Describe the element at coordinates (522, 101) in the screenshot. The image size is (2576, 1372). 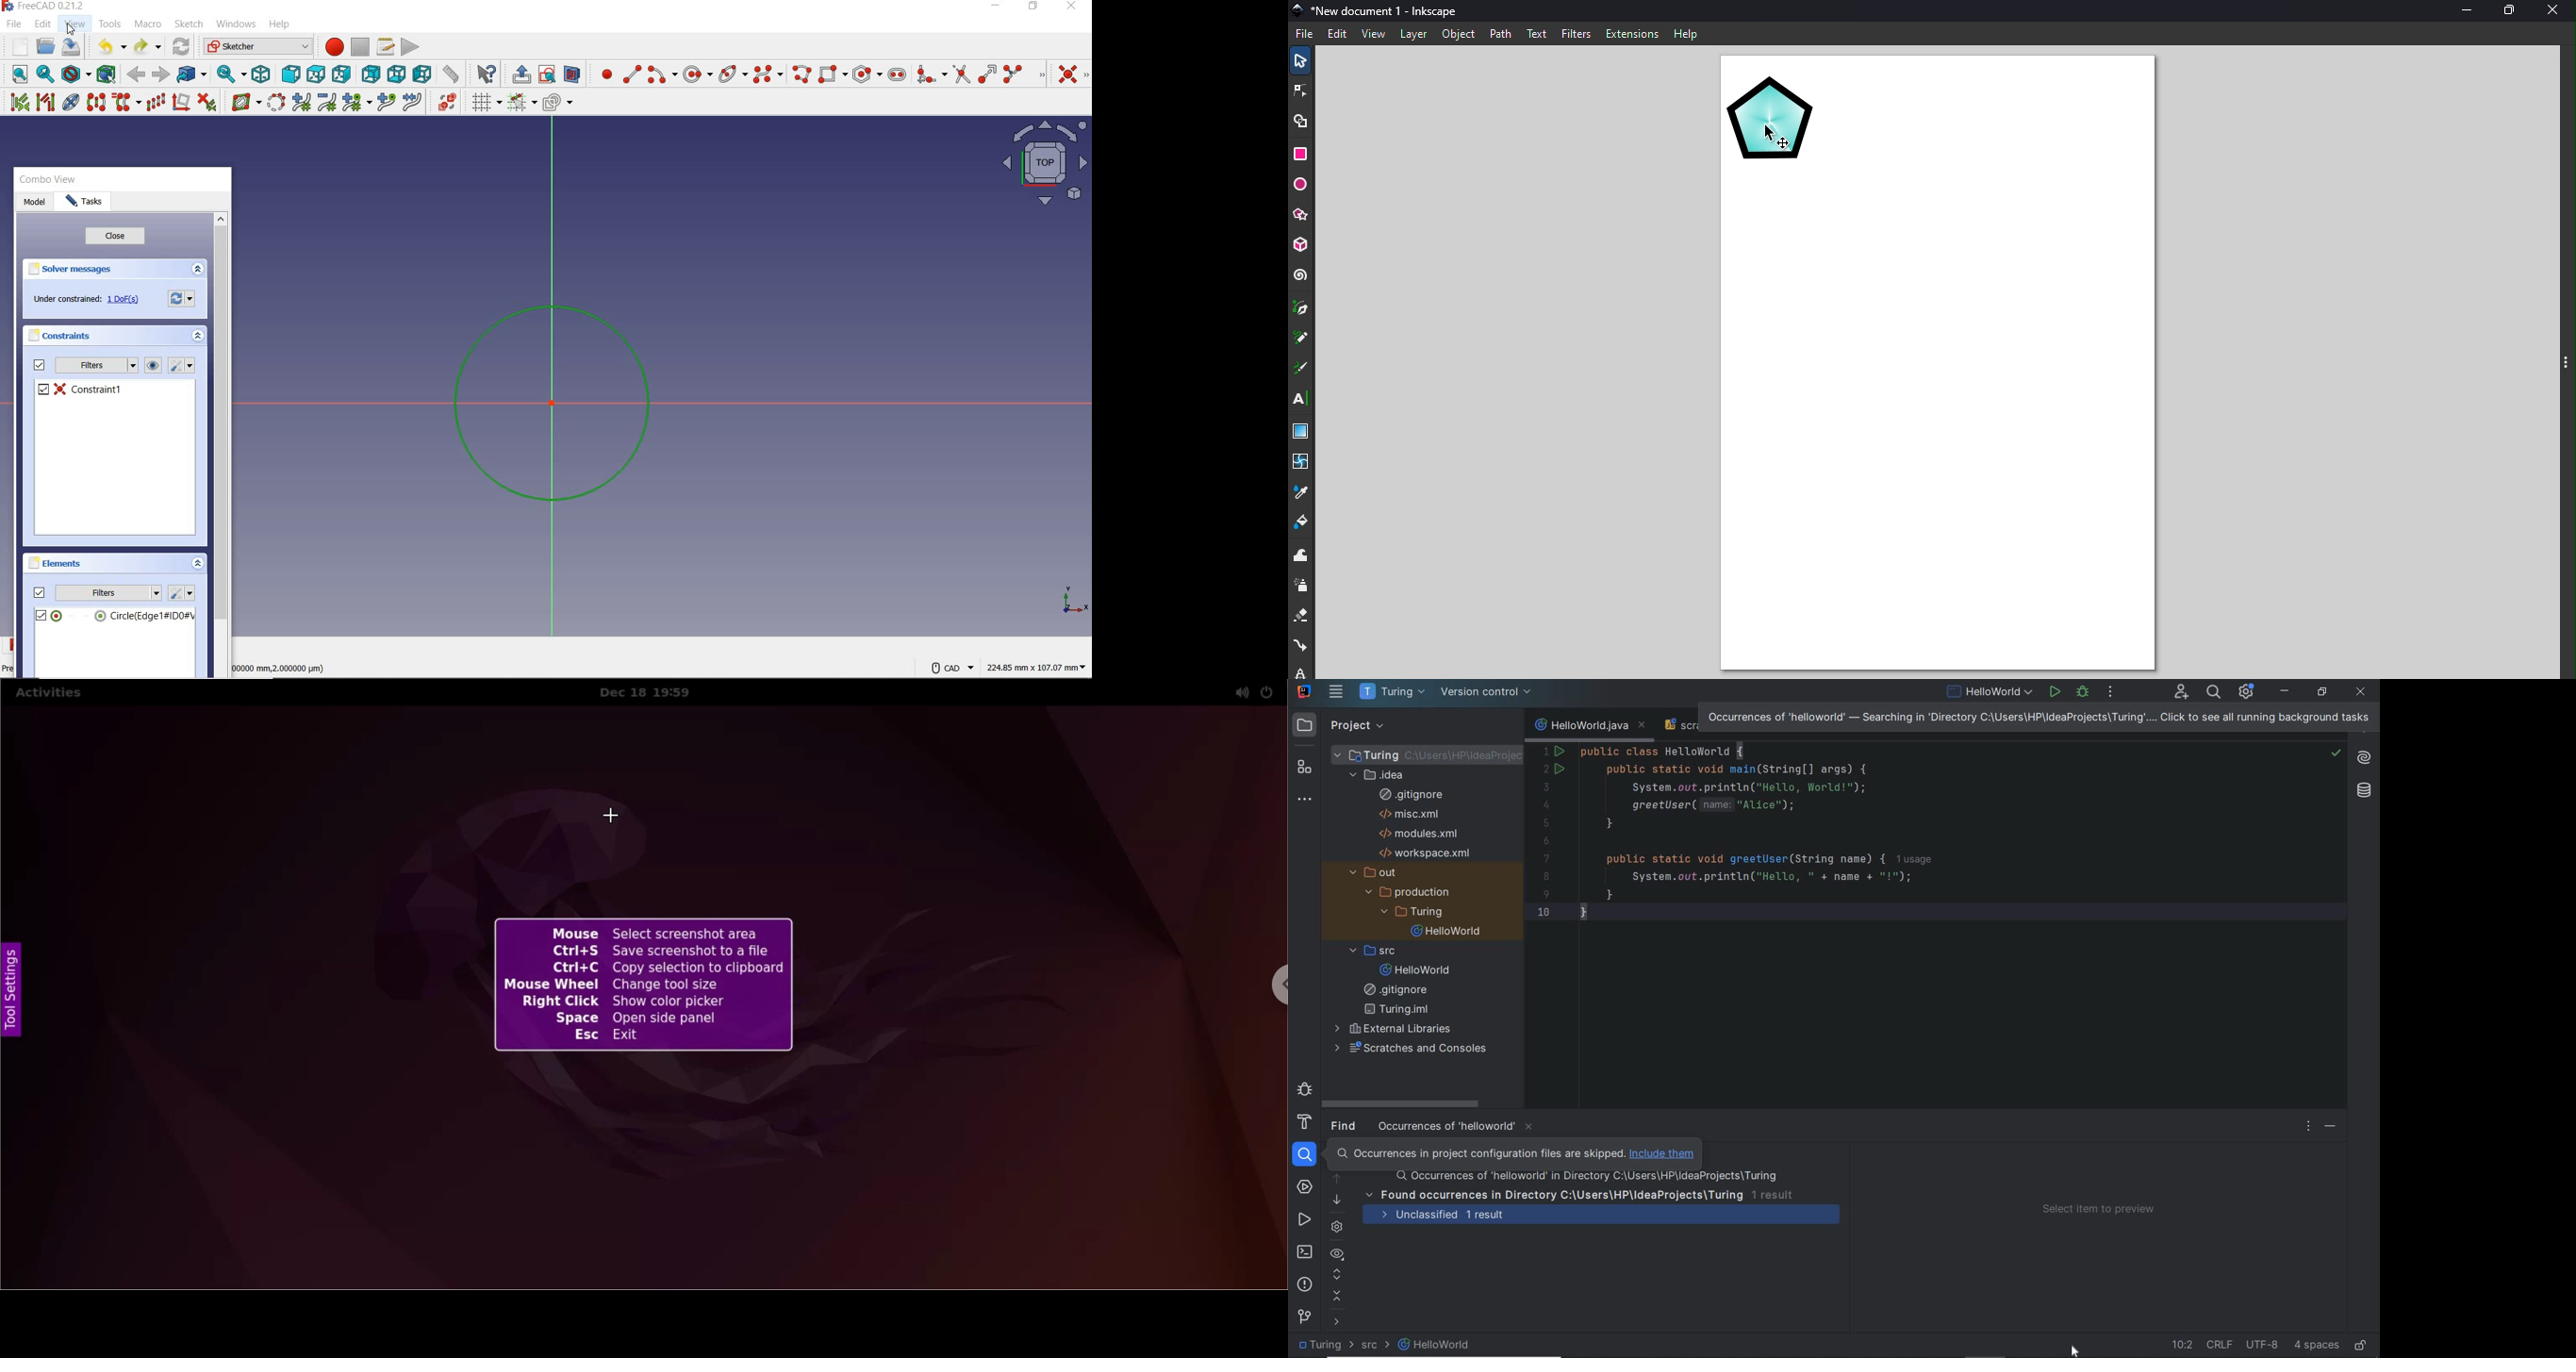
I see `` at that location.